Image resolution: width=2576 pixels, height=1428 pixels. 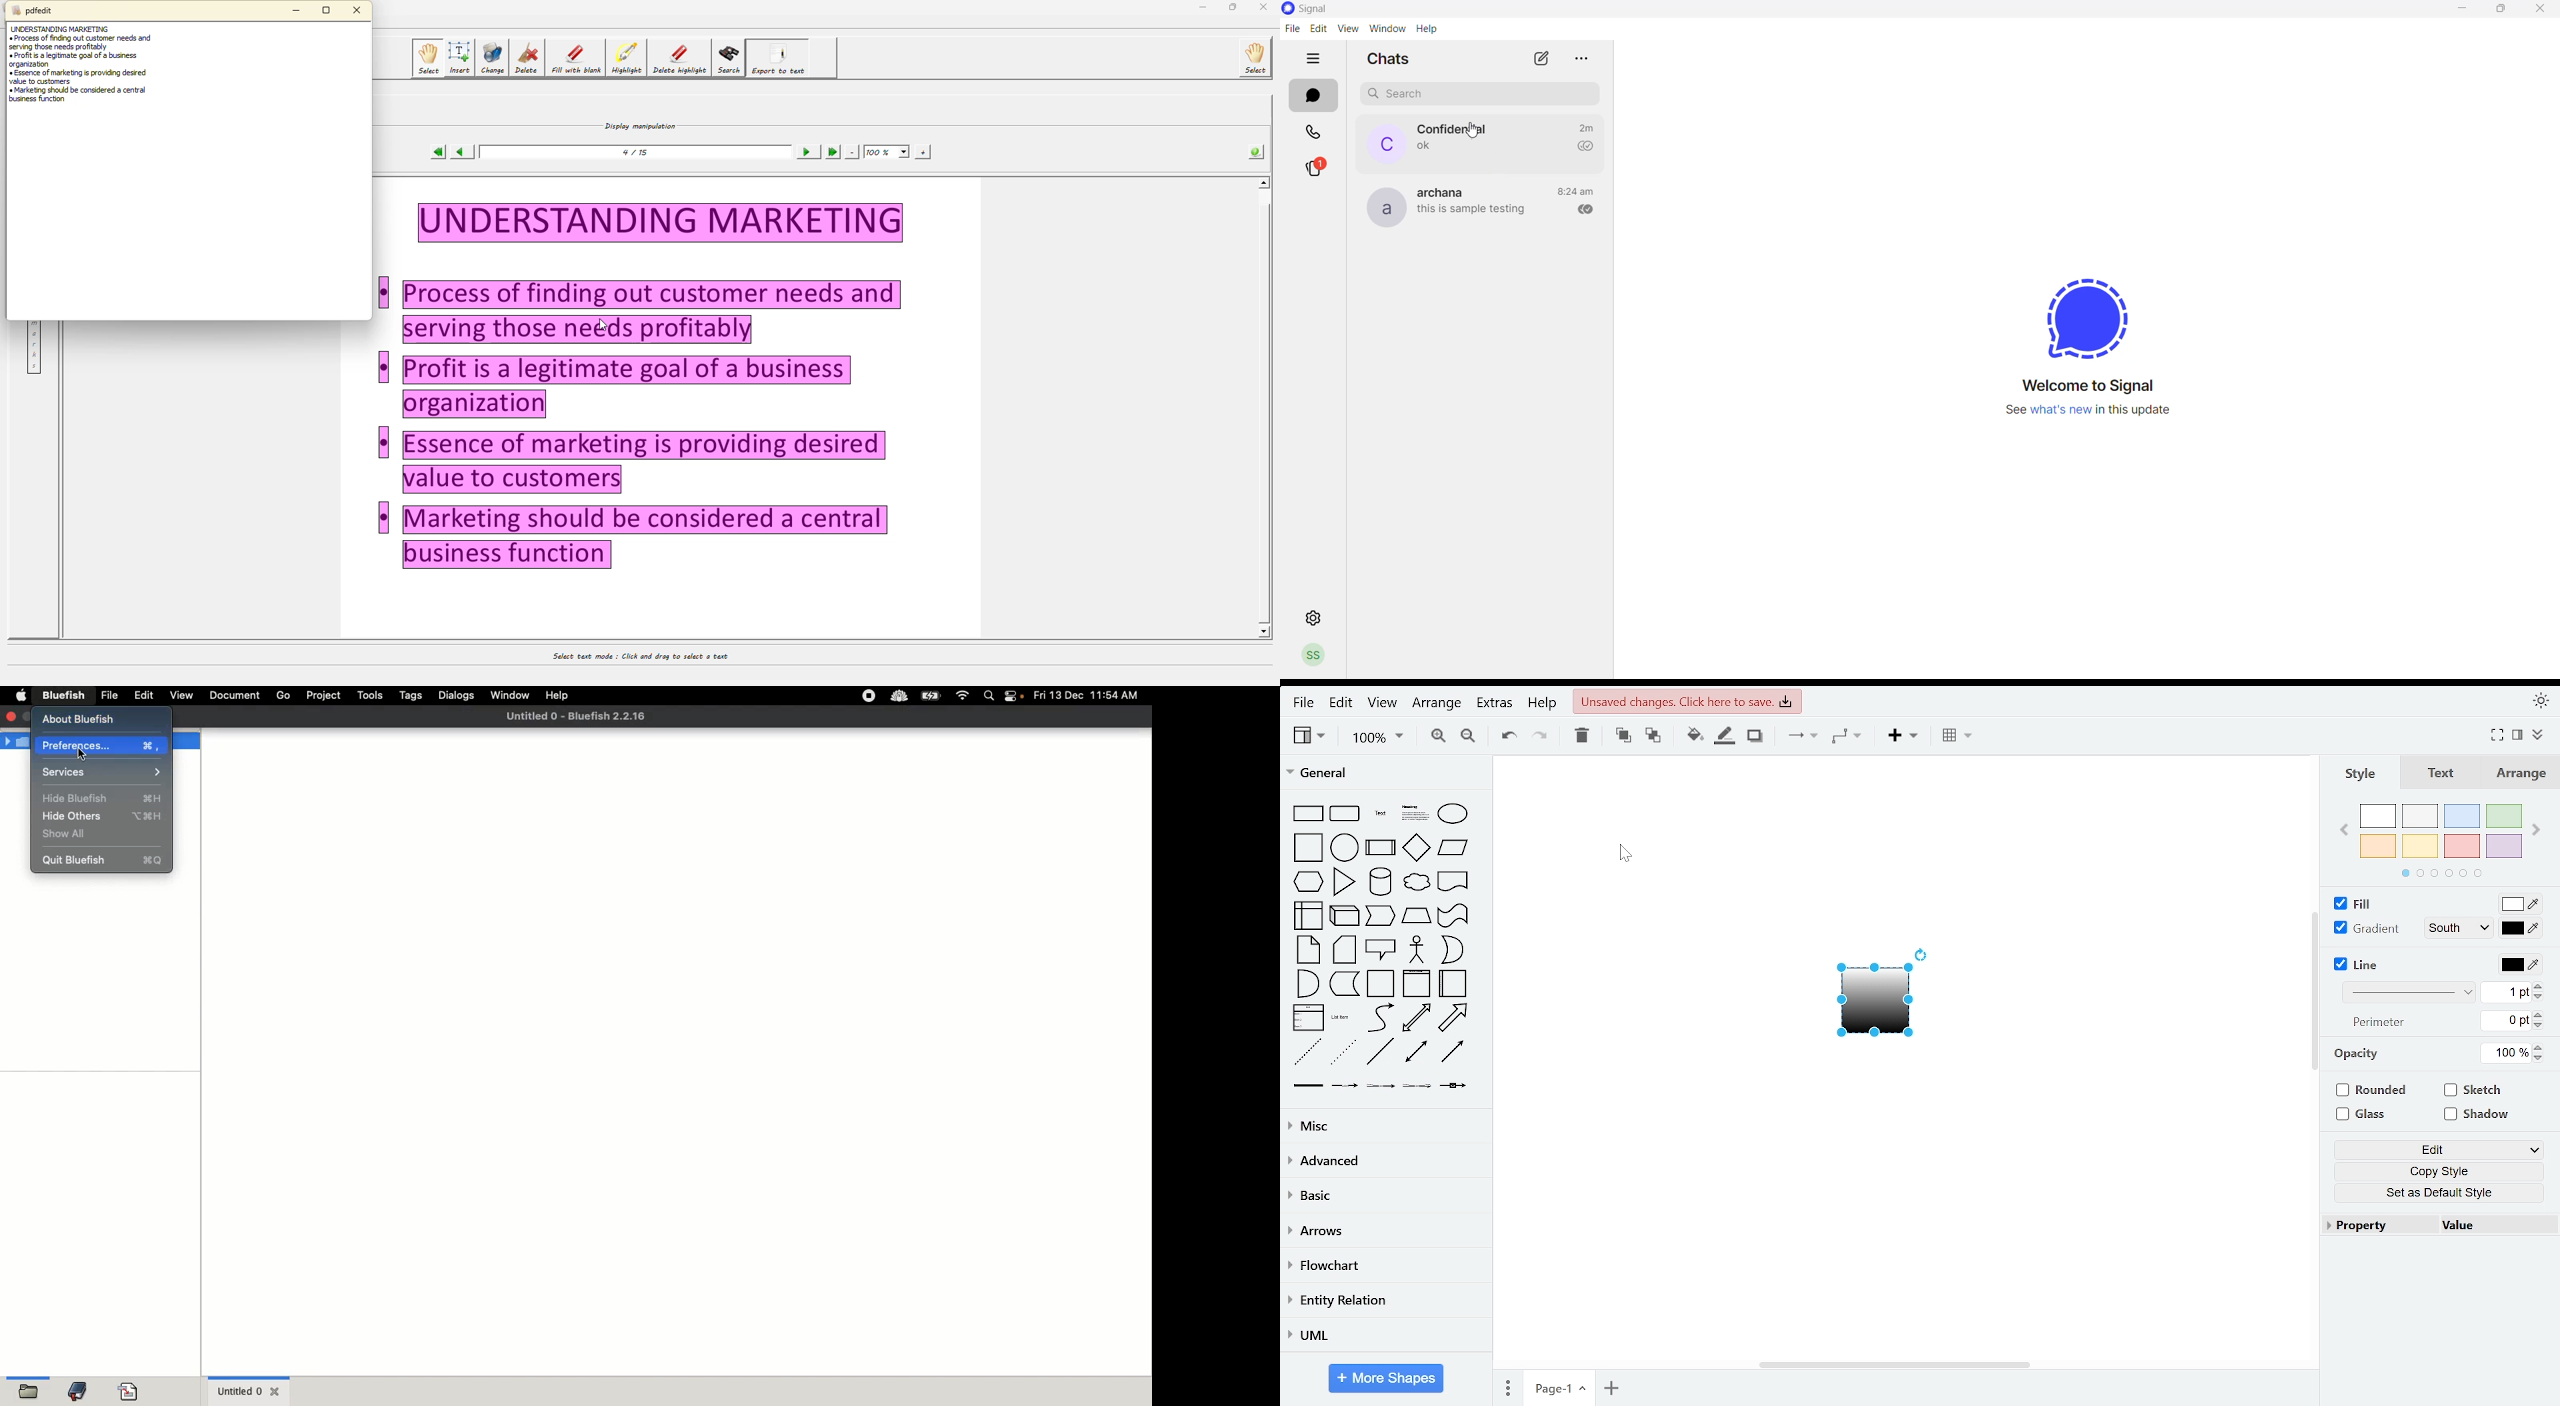 I want to click on Edit, so click(x=144, y=695).